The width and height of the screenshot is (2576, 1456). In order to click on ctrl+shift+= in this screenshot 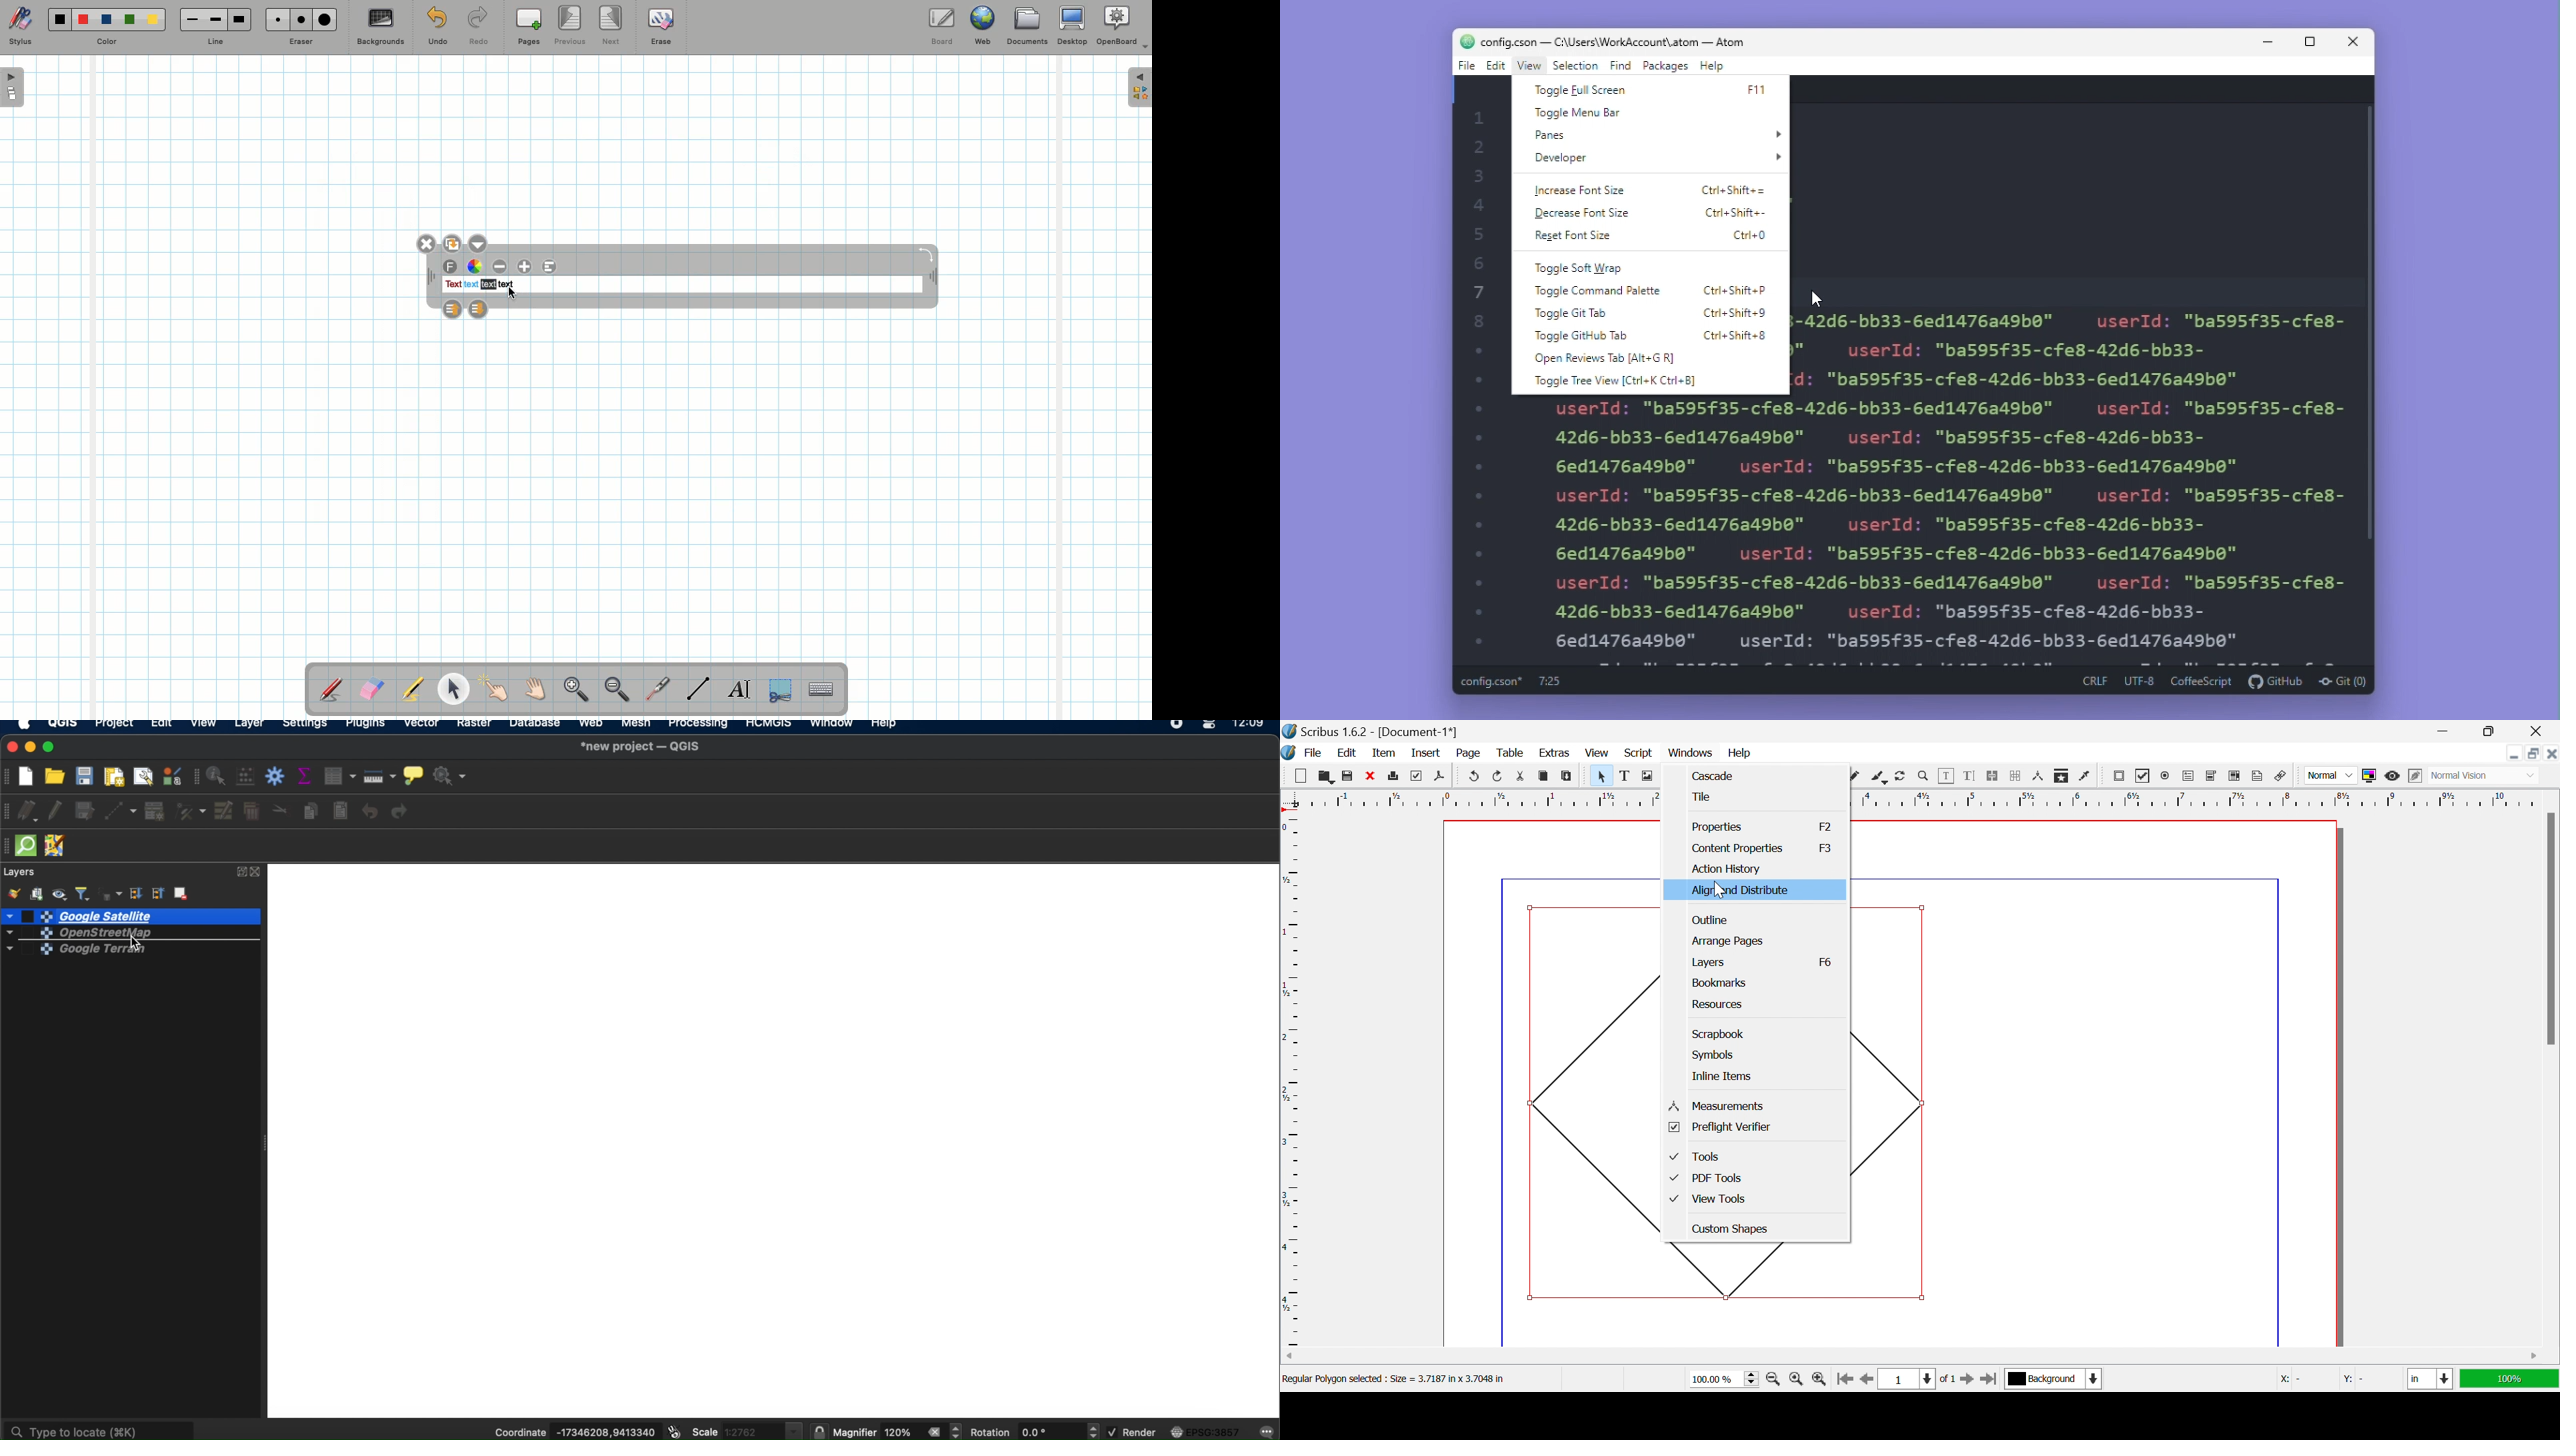, I will do `click(1732, 191)`.